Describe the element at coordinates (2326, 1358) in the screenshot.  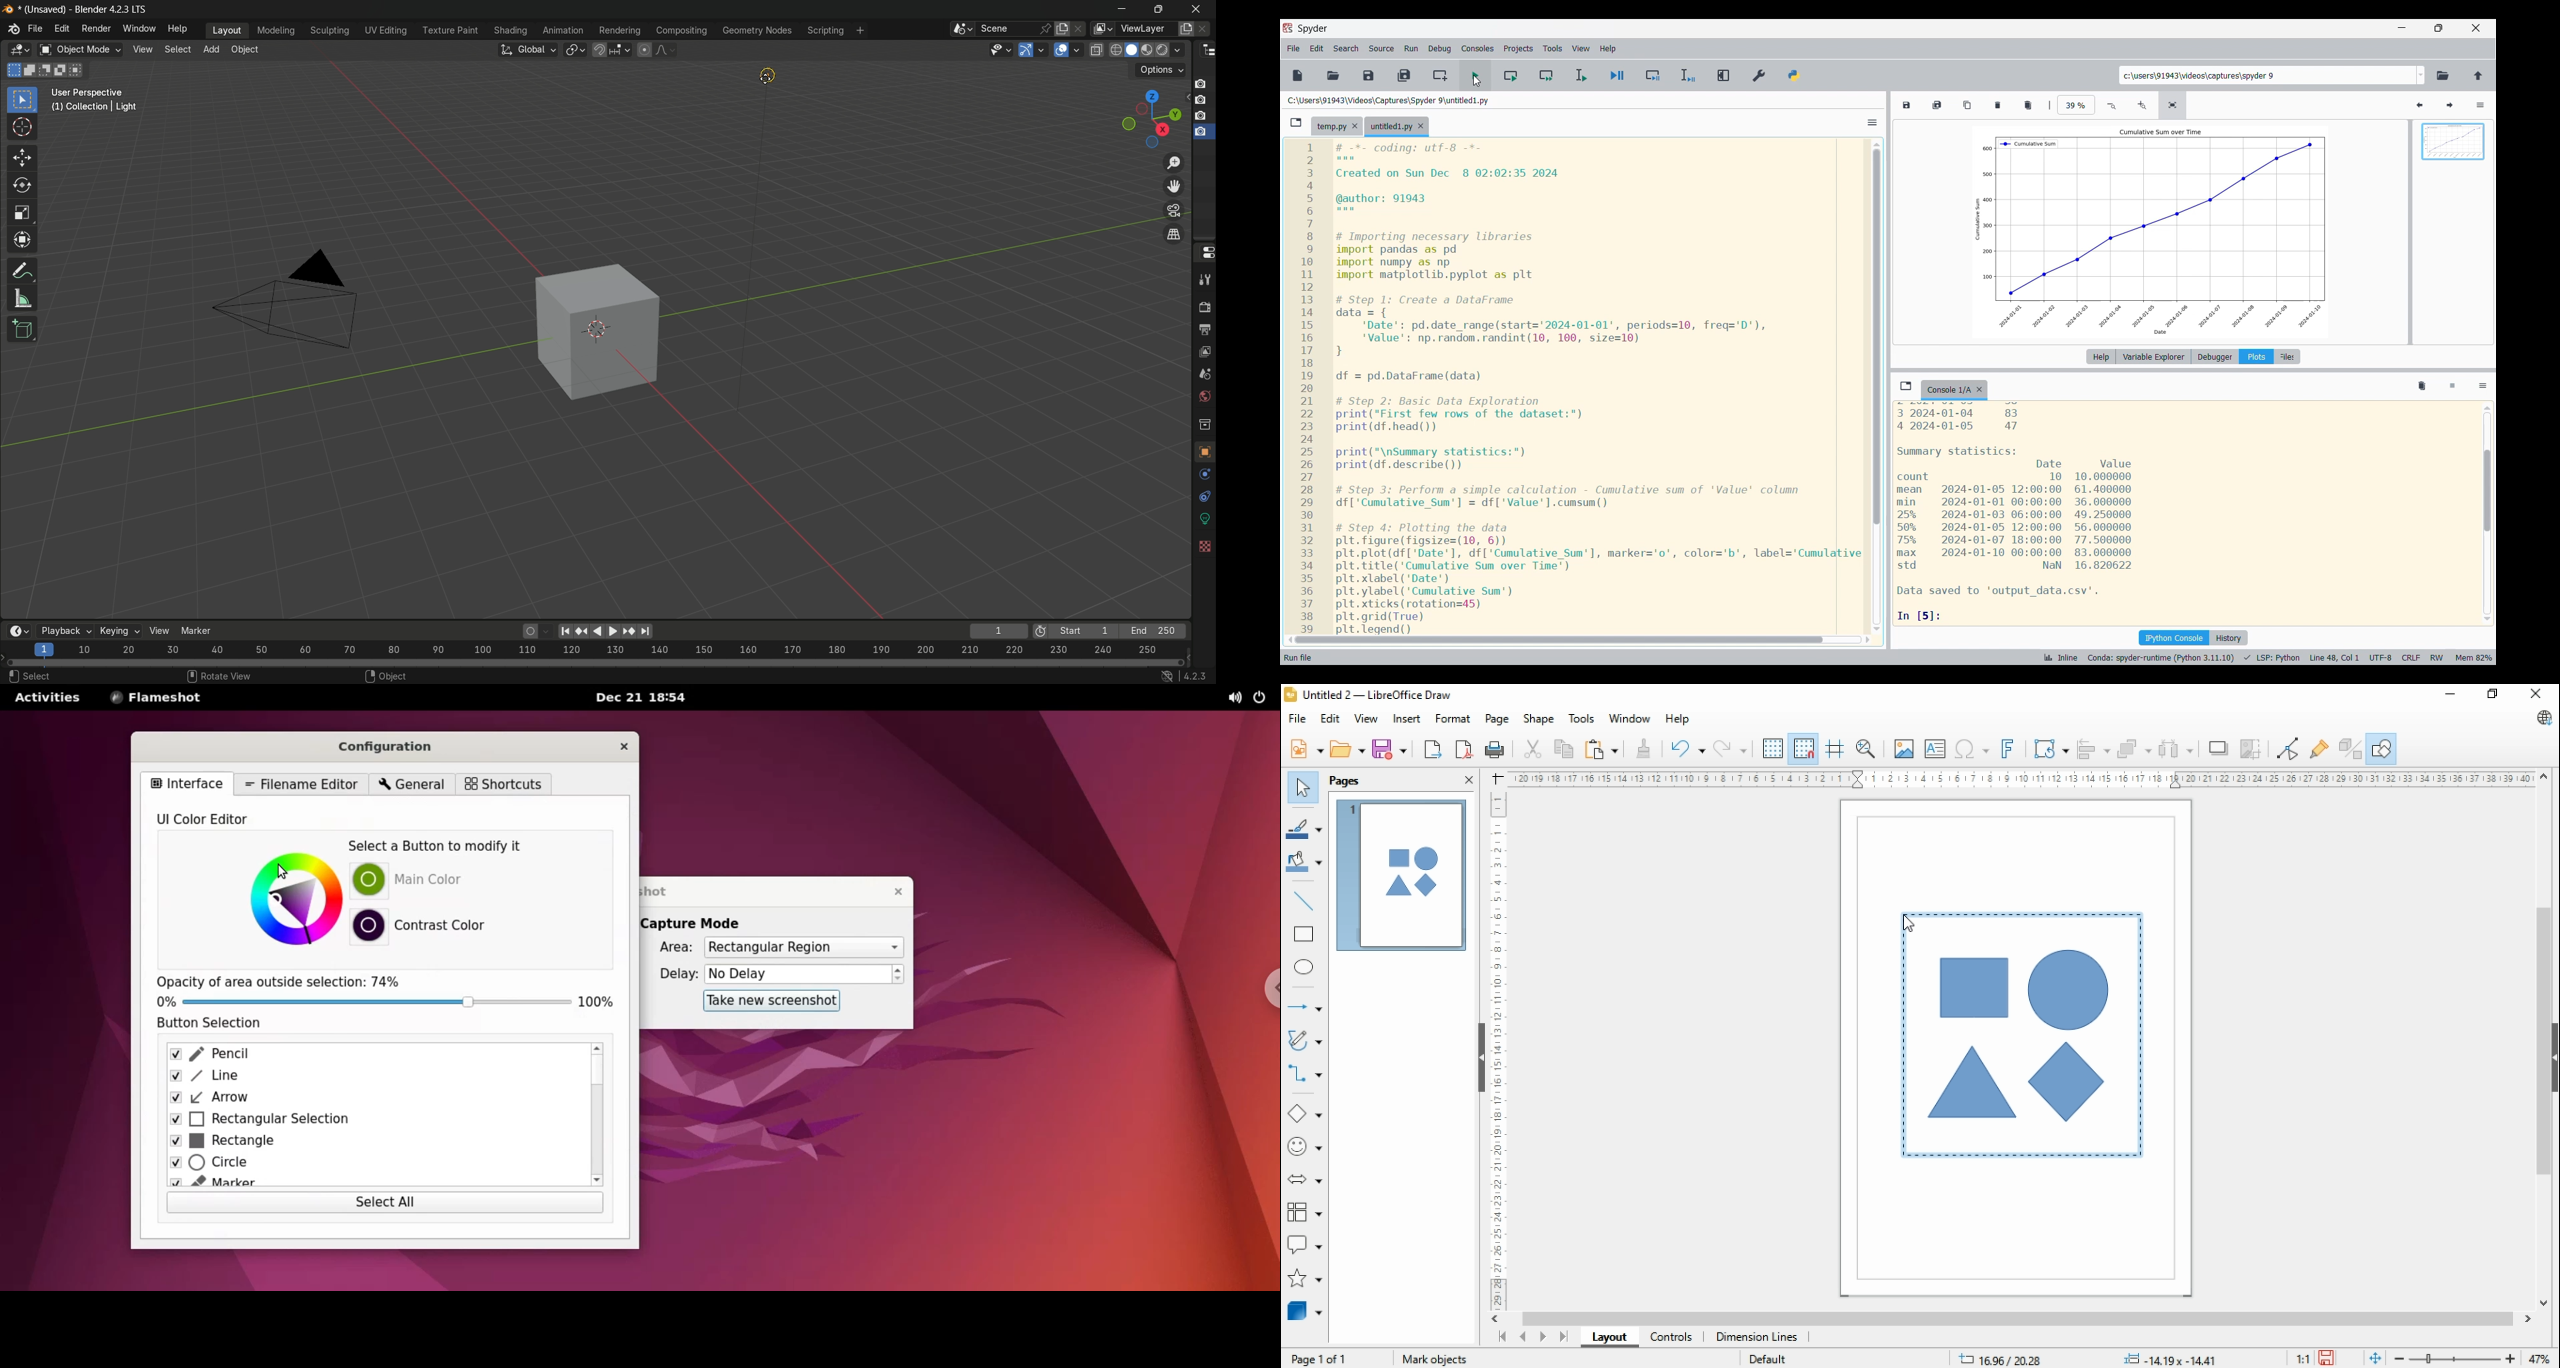
I see `save` at that location.